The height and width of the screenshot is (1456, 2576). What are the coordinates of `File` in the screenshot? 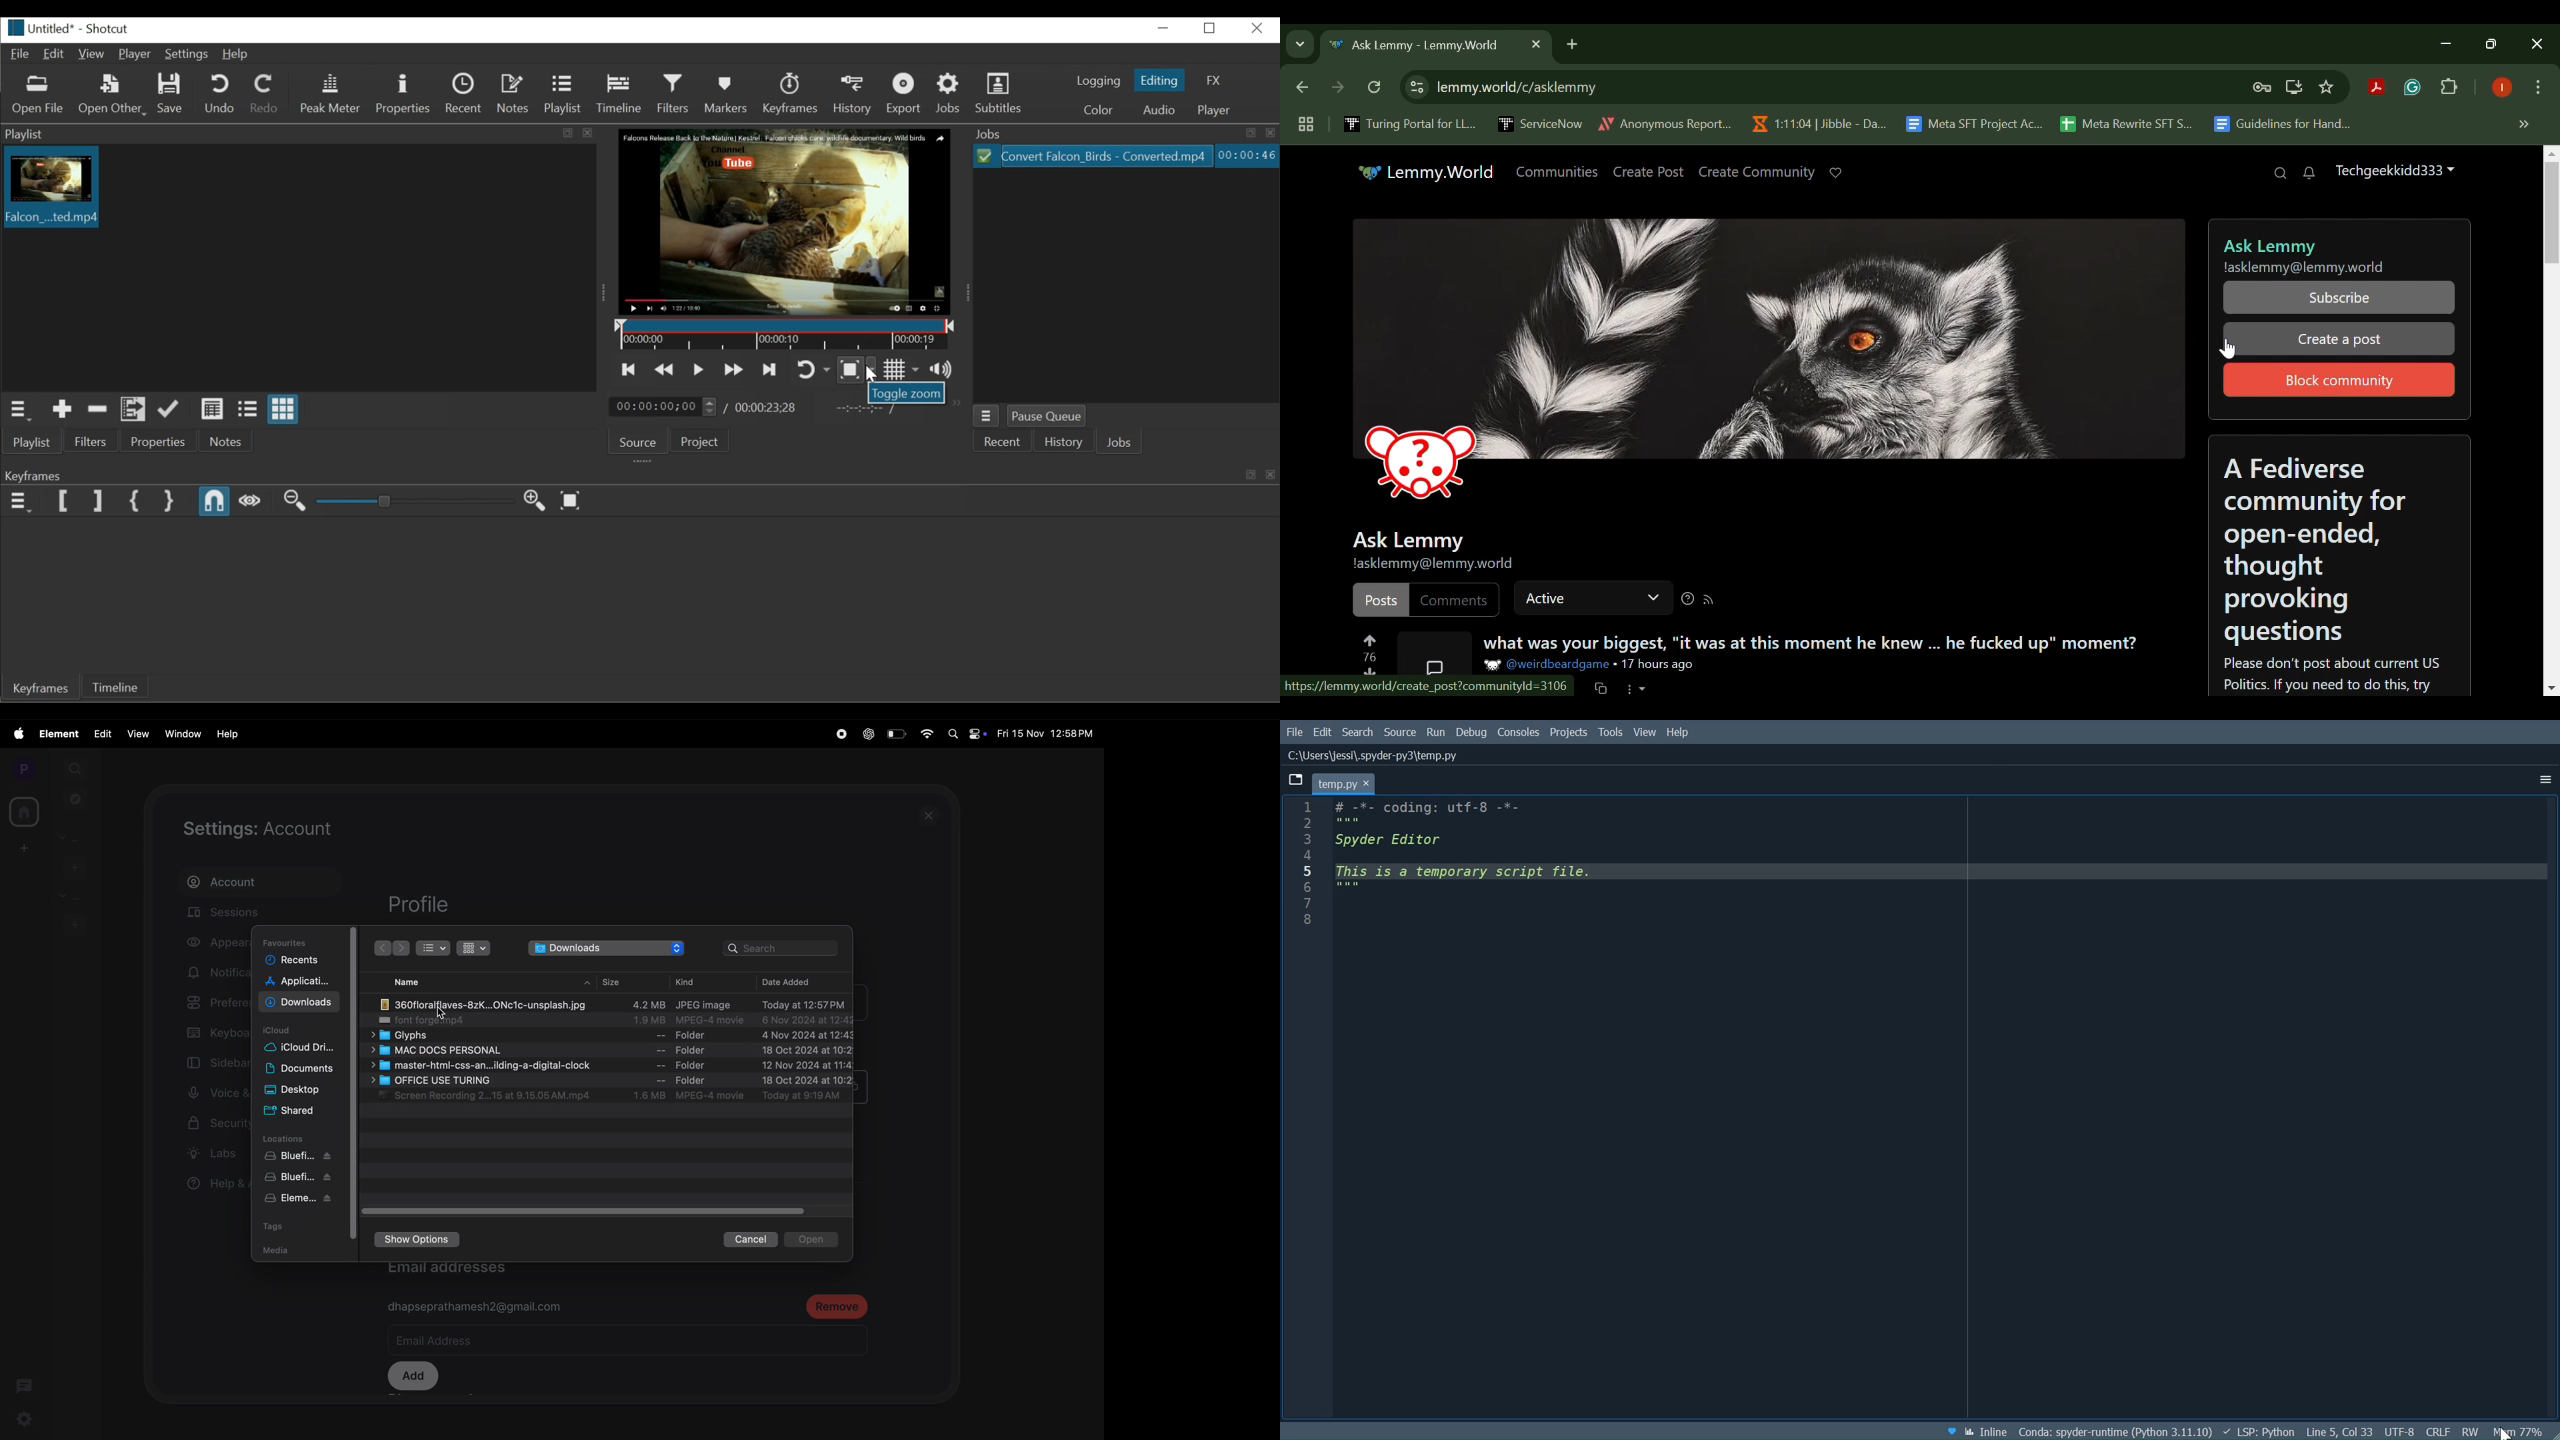 It's located at (19, 54).